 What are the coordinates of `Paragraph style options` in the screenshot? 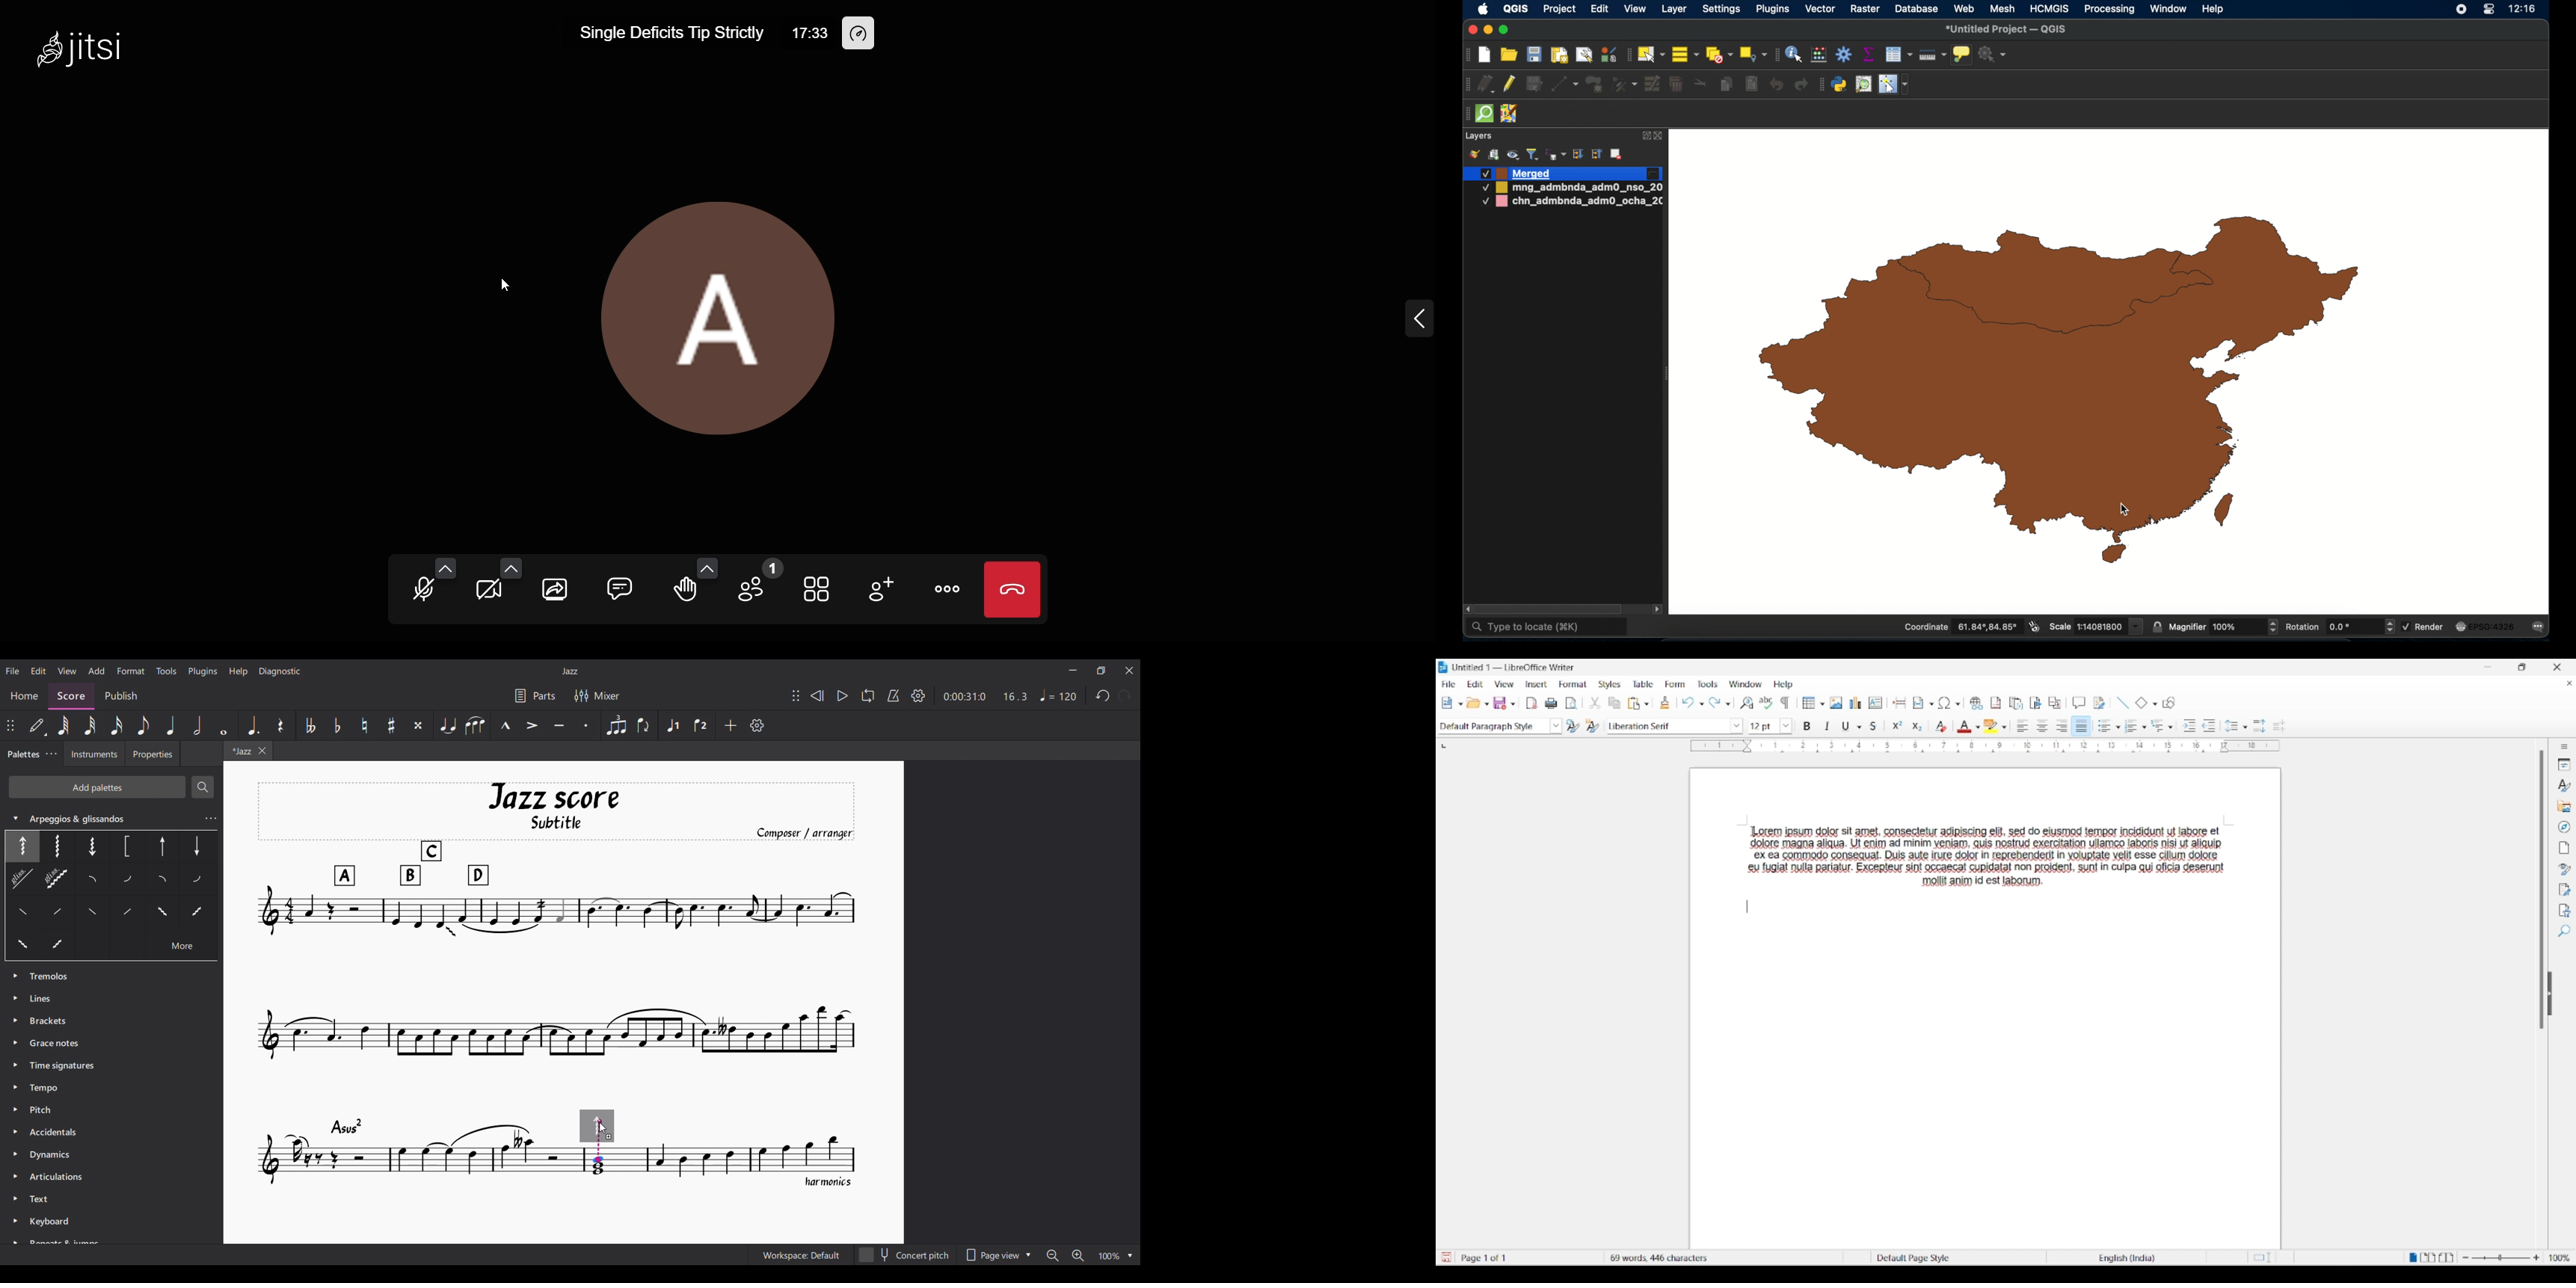 It's located at (1556, 726).